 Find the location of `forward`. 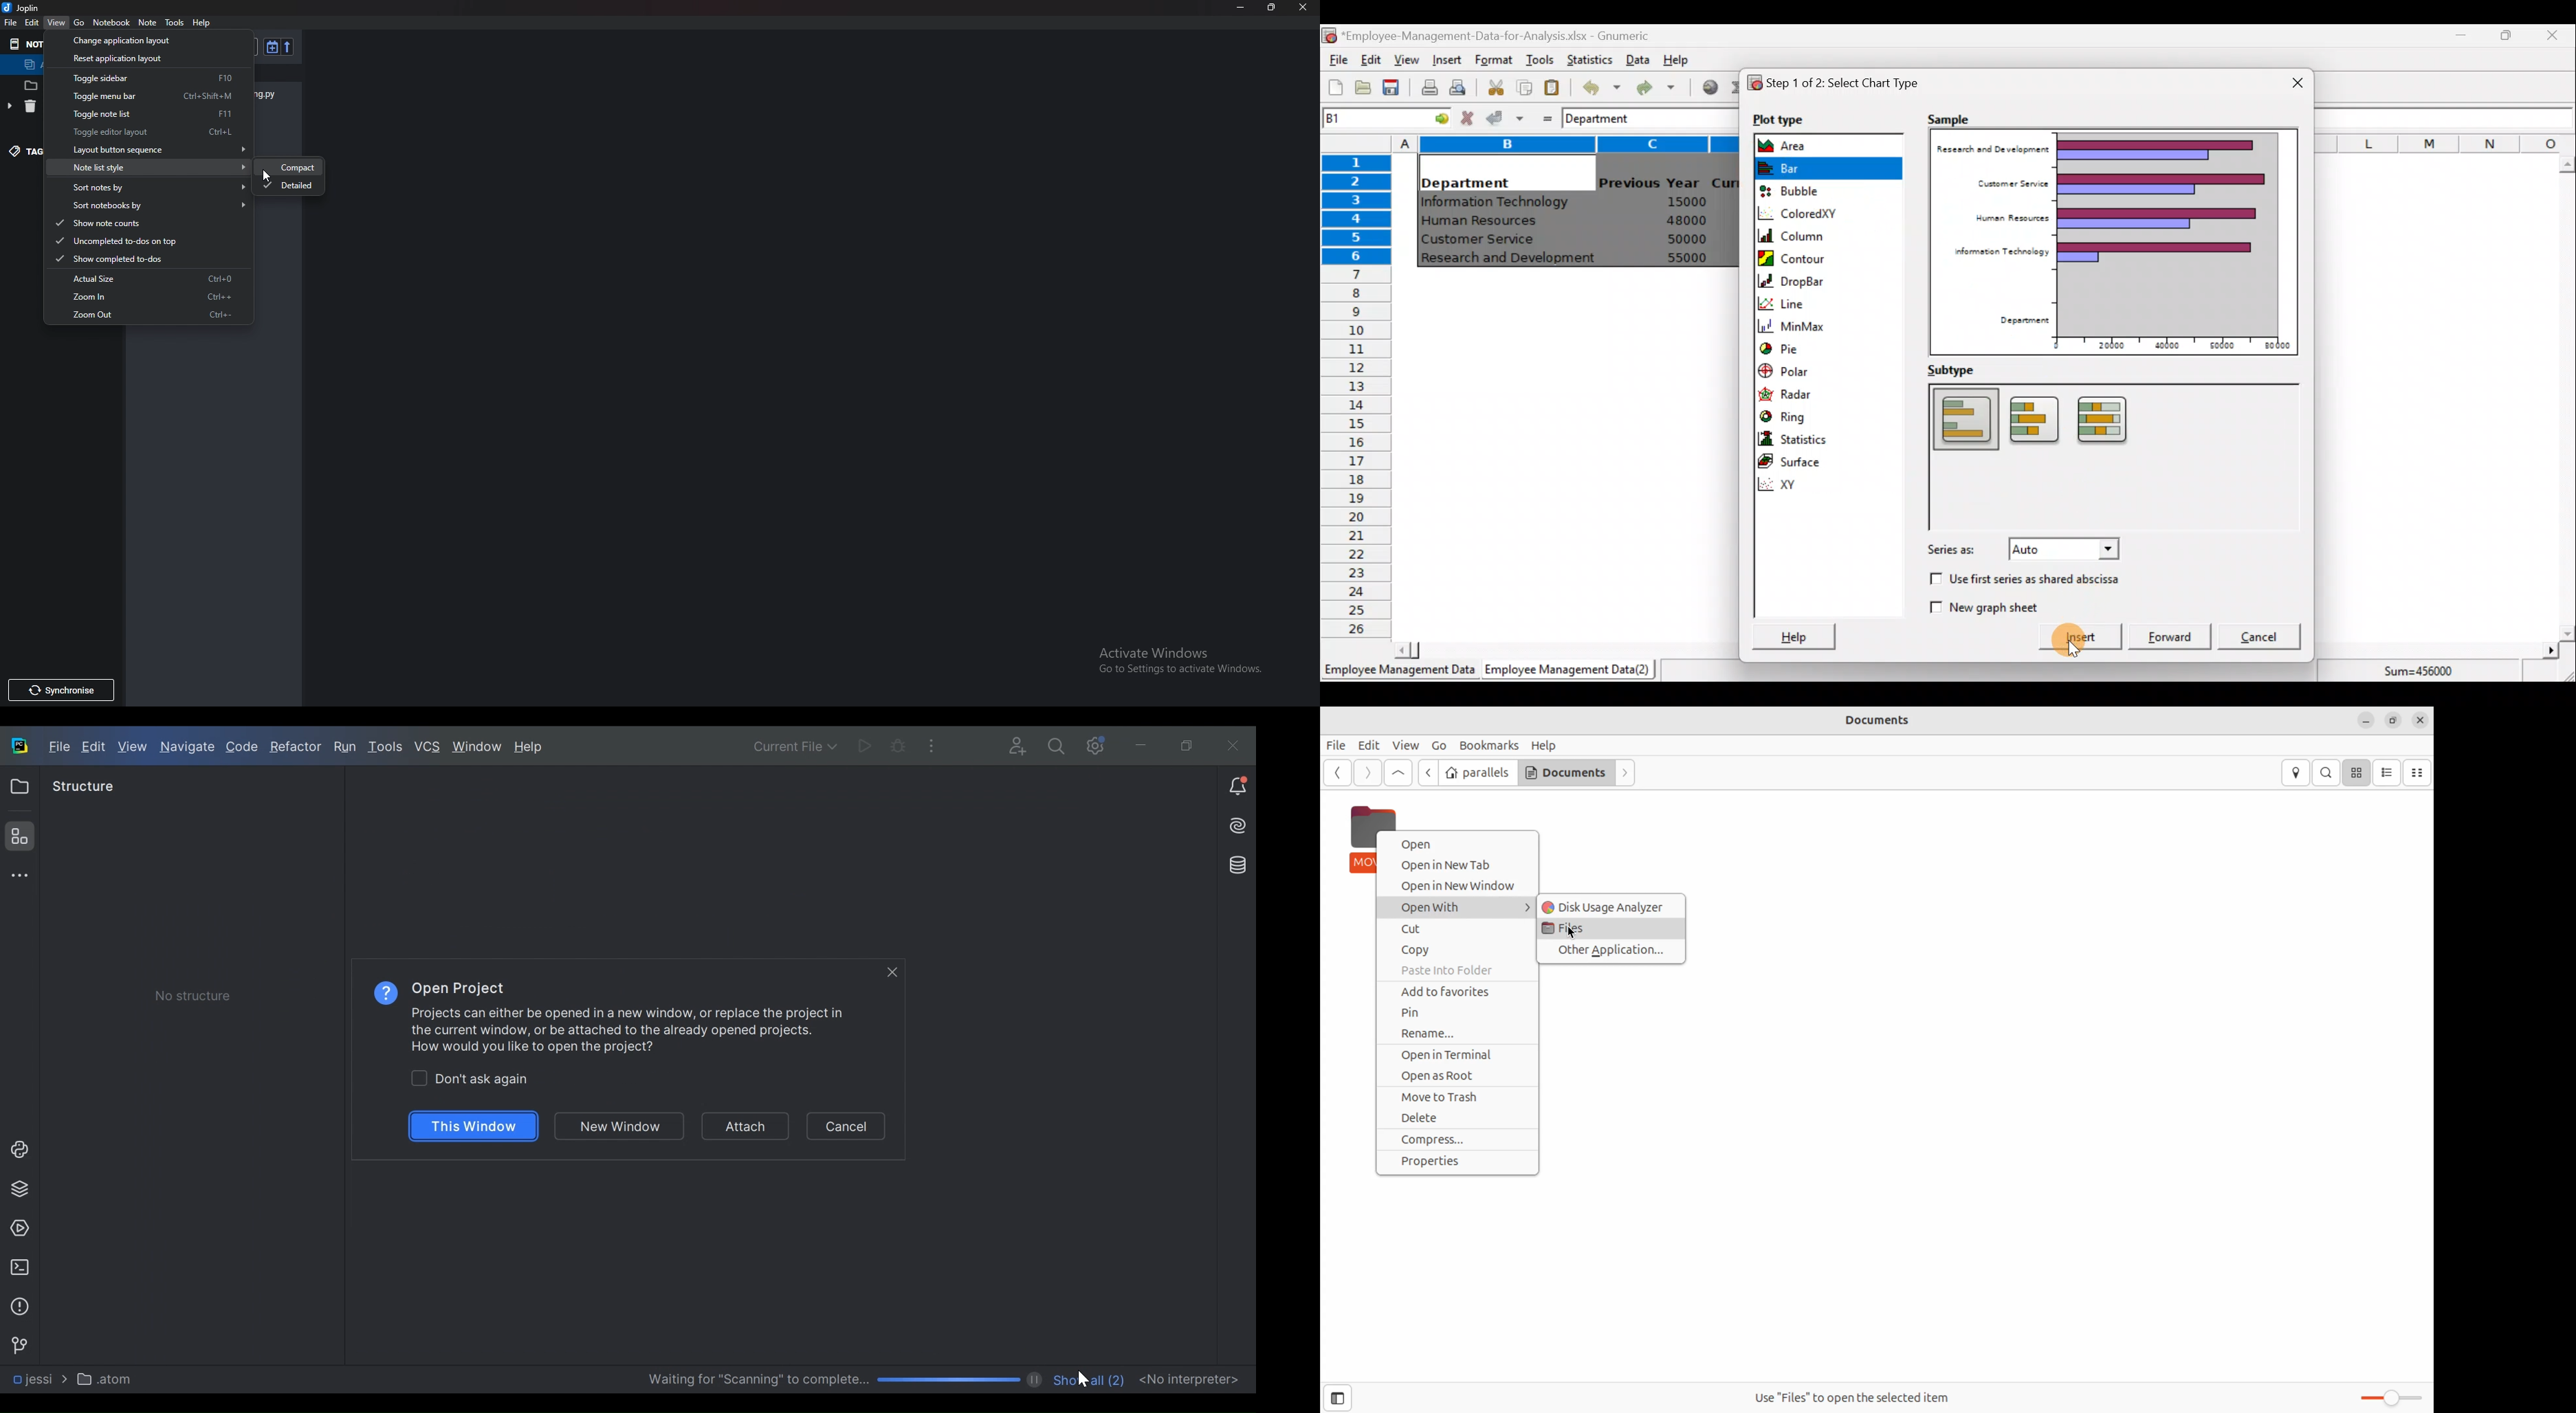

forward is located at coordinates (1626, 773).